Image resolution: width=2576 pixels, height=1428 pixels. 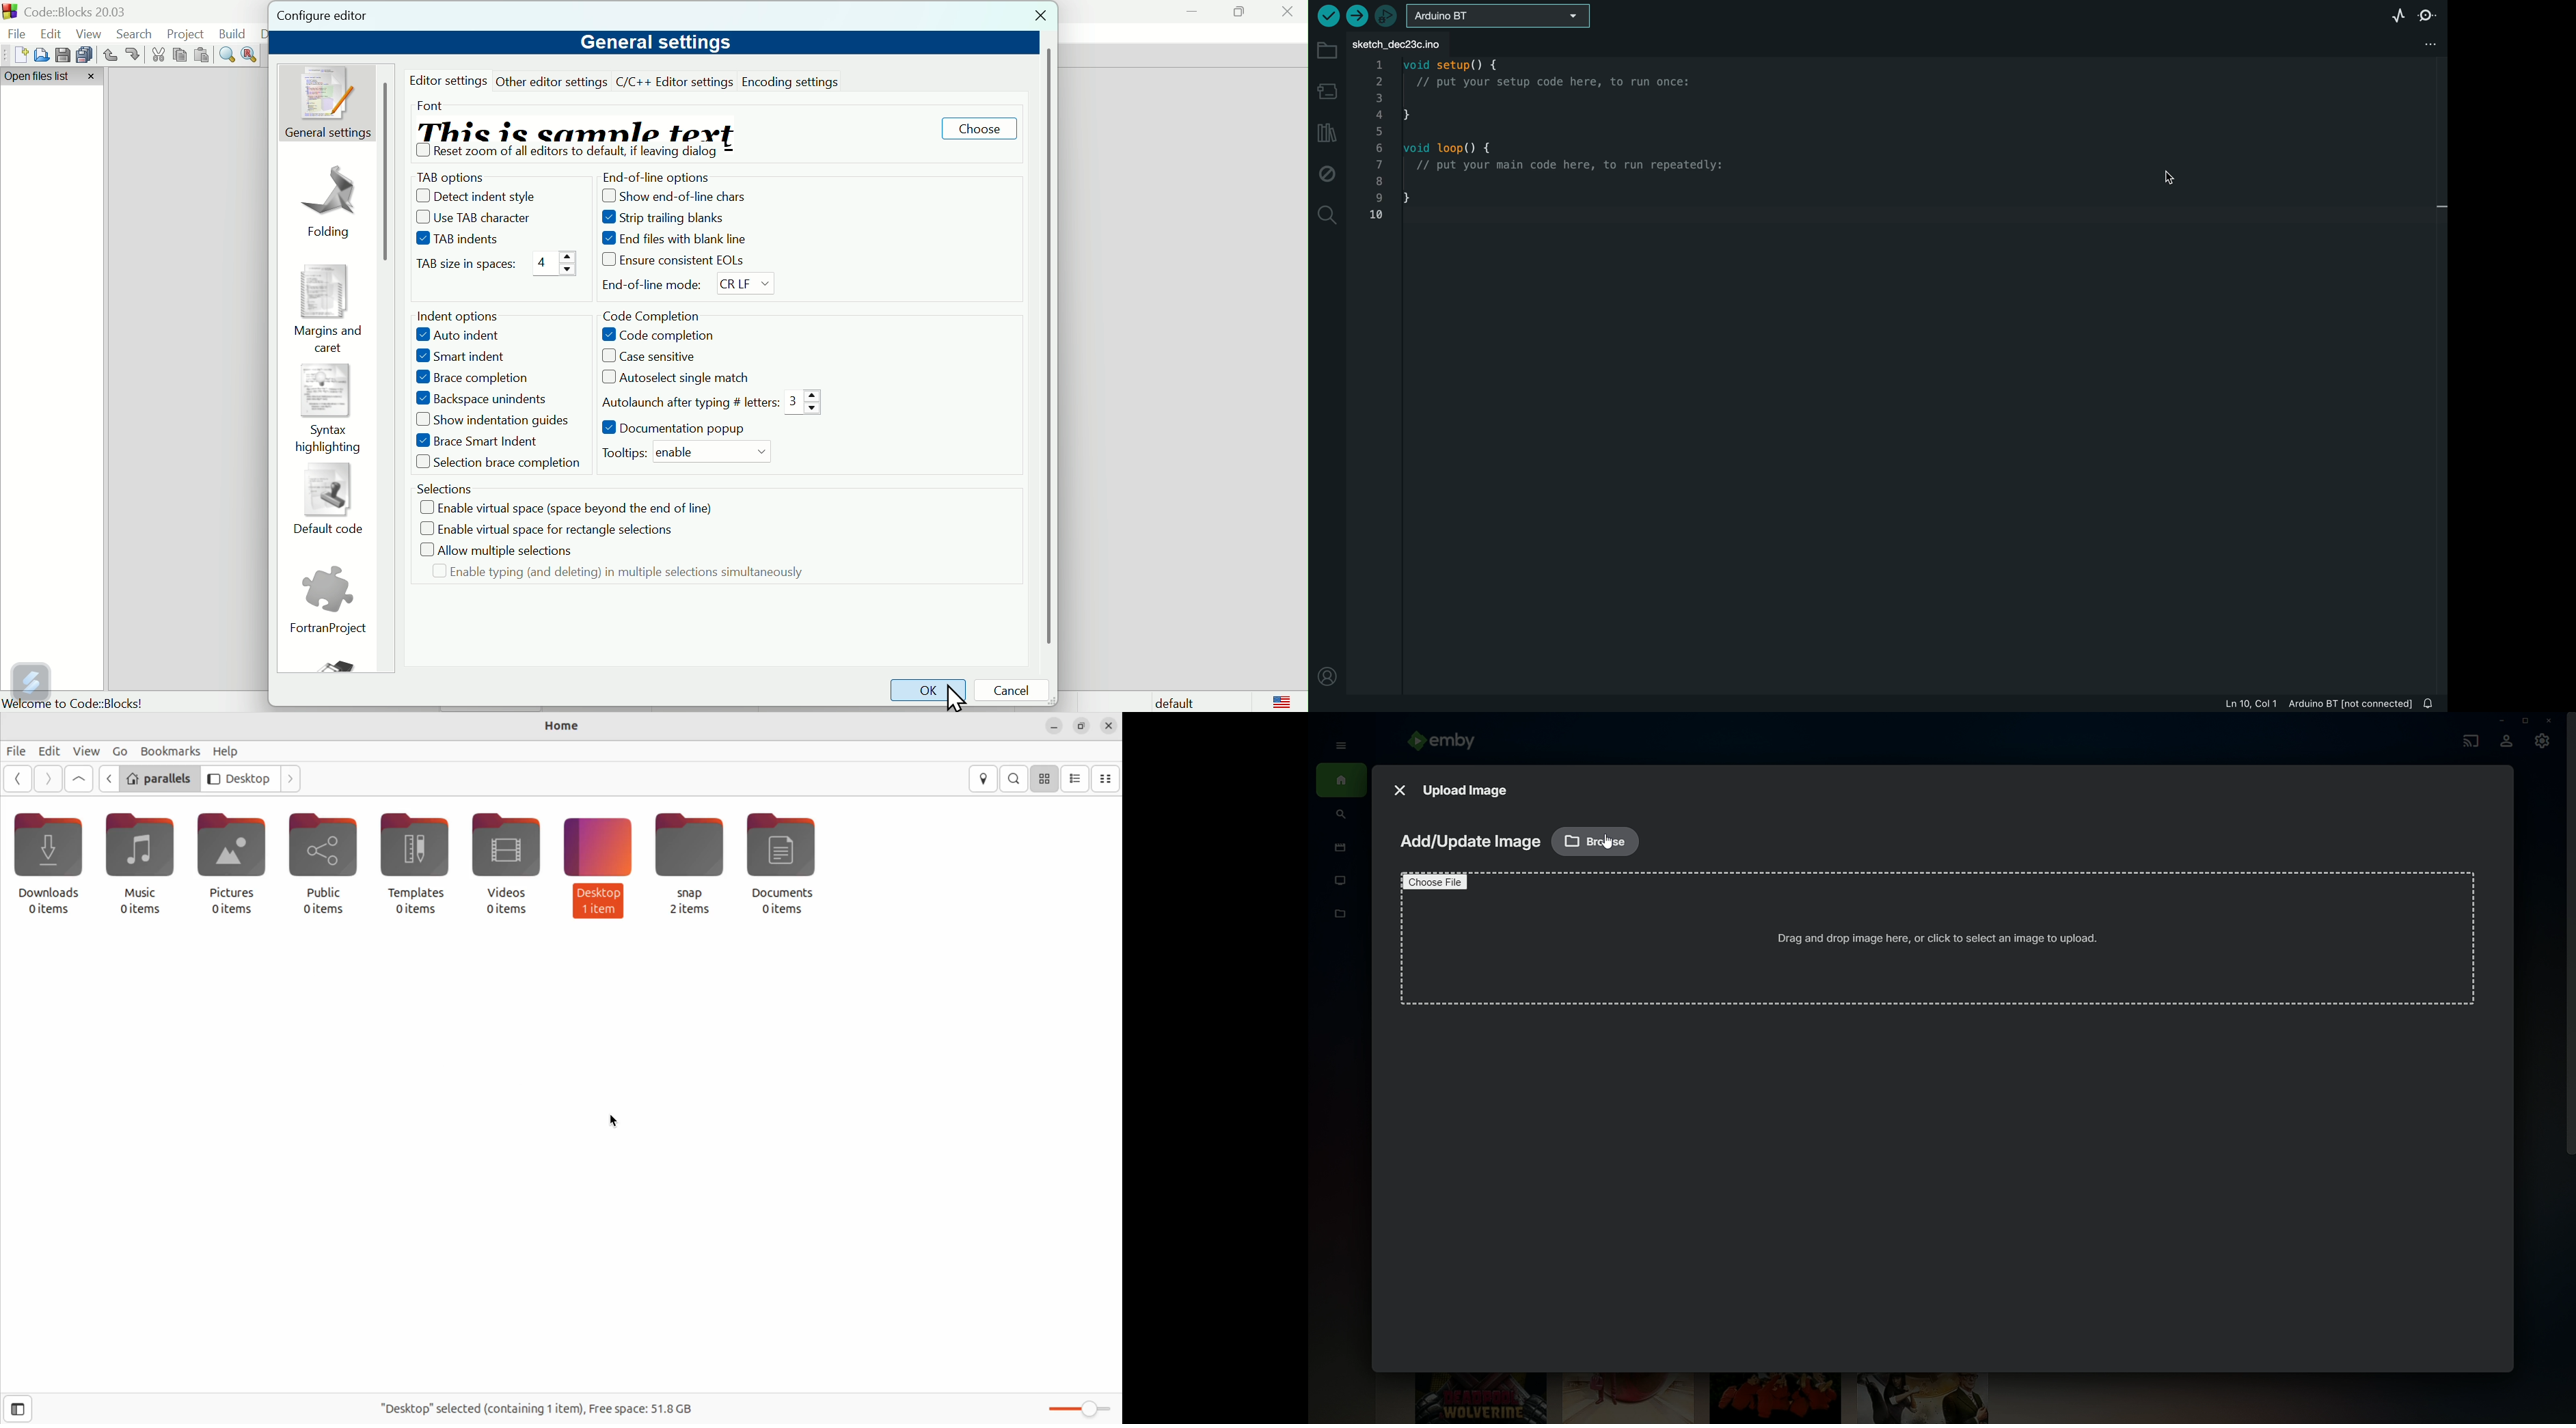 What do you see at coordinates (543, 528) in the screenshot?
I see `Enable virtual space for rectangle selections` at bounding box center [543, 528].